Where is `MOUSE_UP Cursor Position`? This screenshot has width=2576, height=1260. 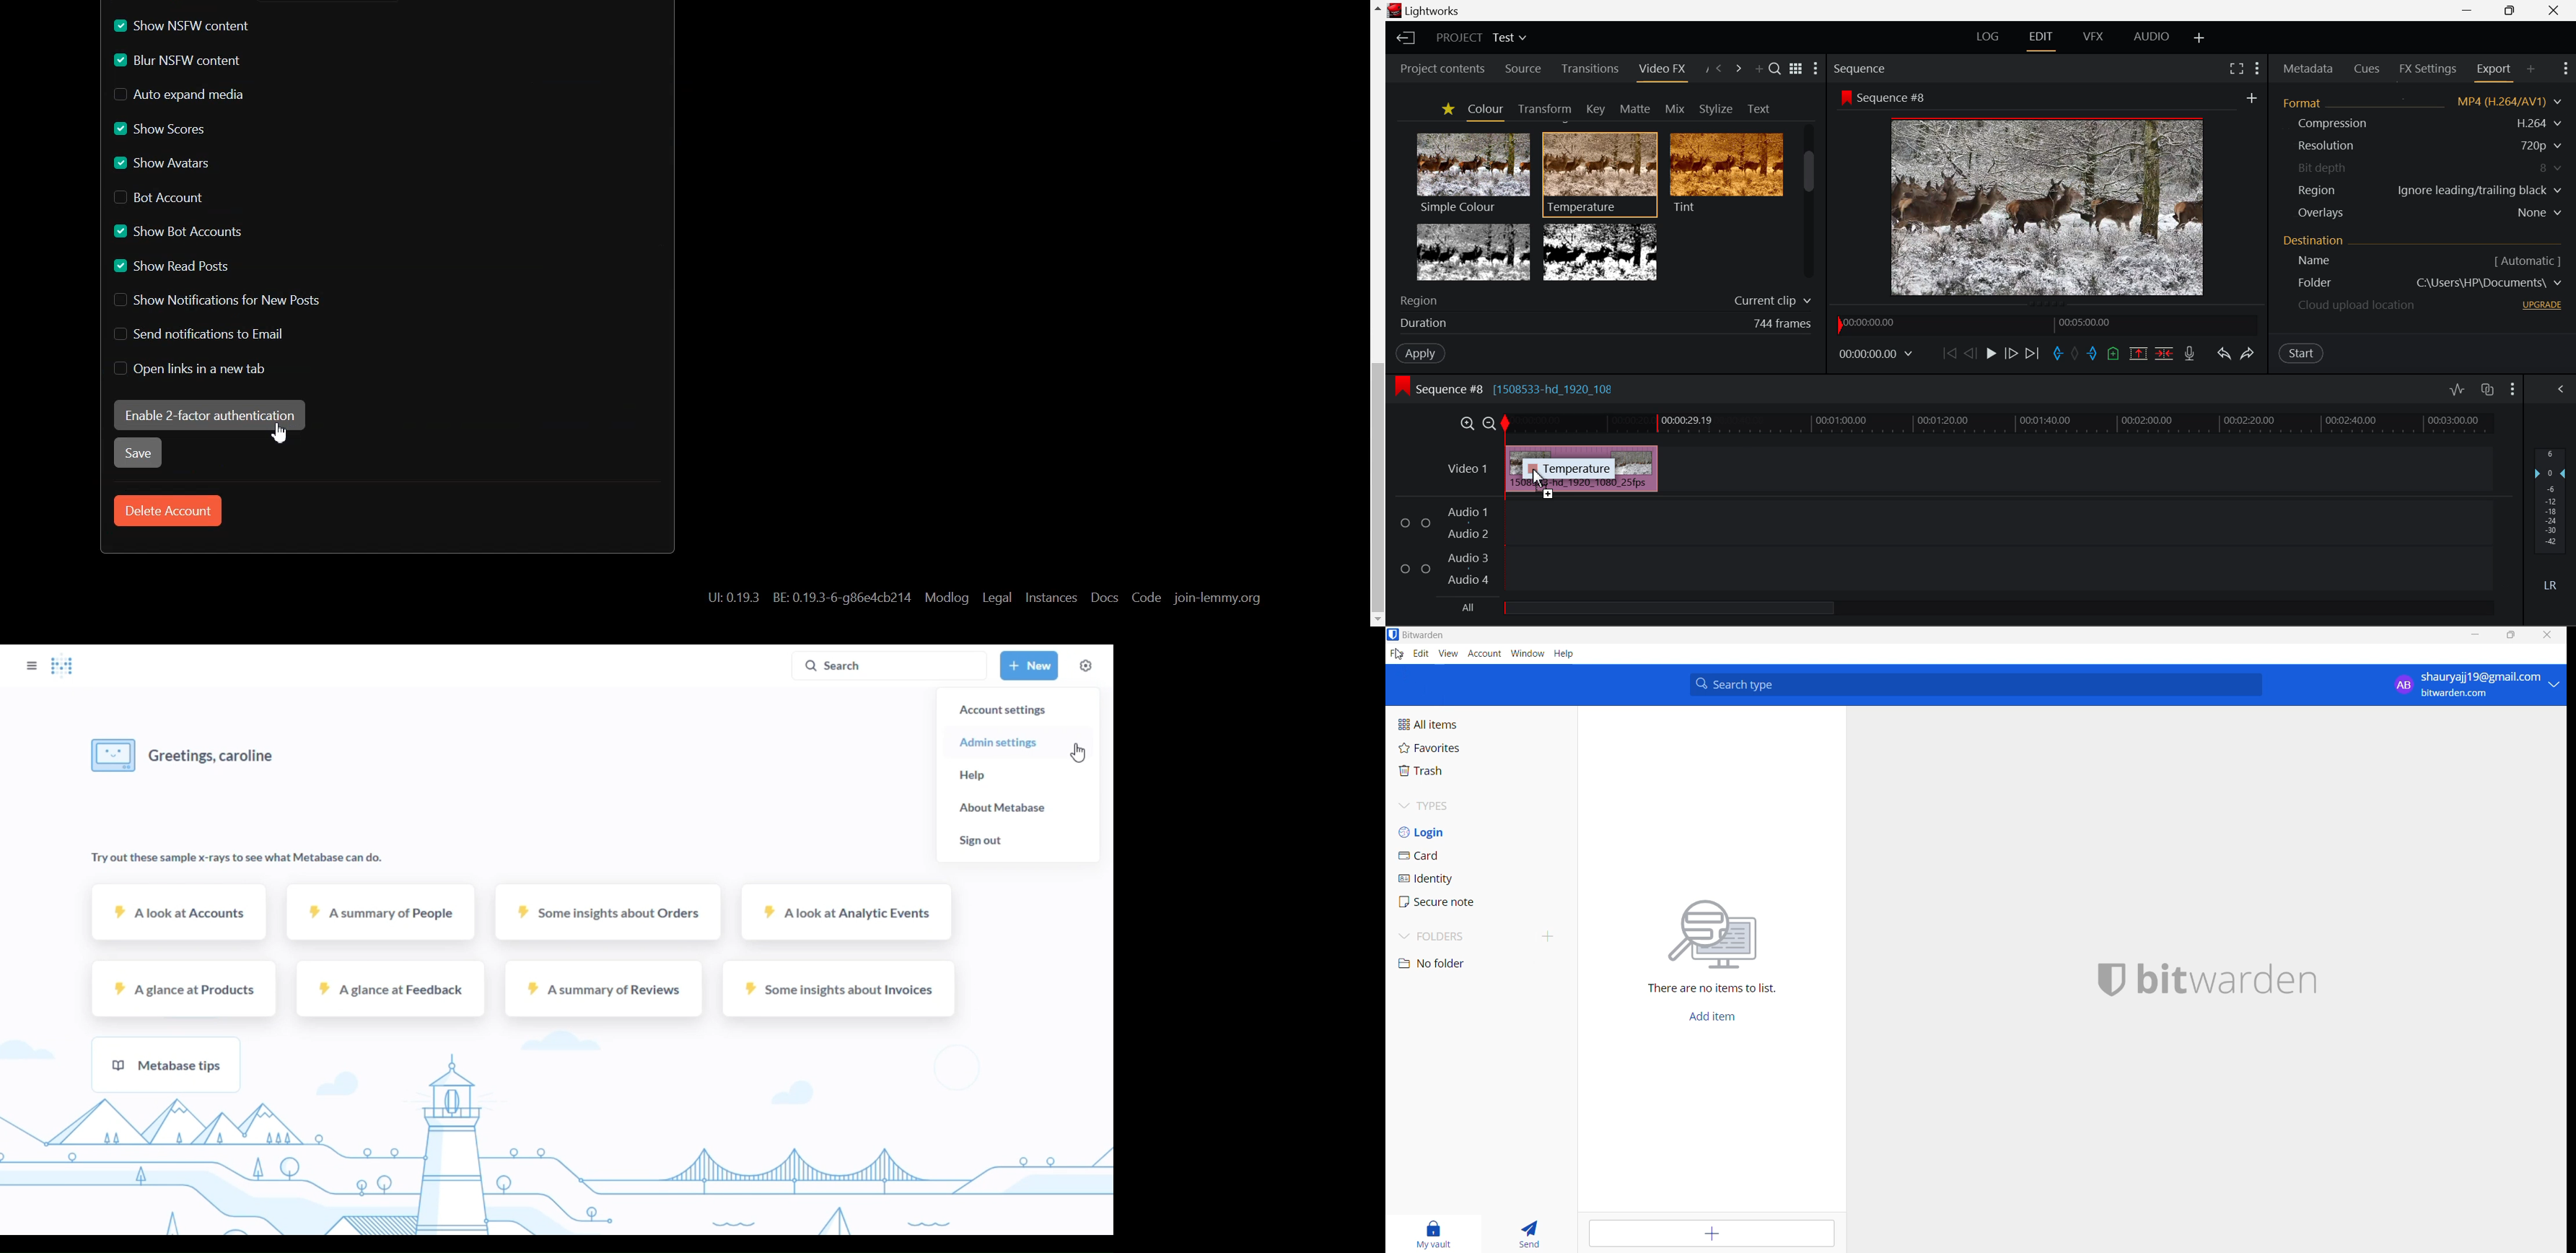
MOUSE_UP Cursor Position is located at coordinates (1542, 476).